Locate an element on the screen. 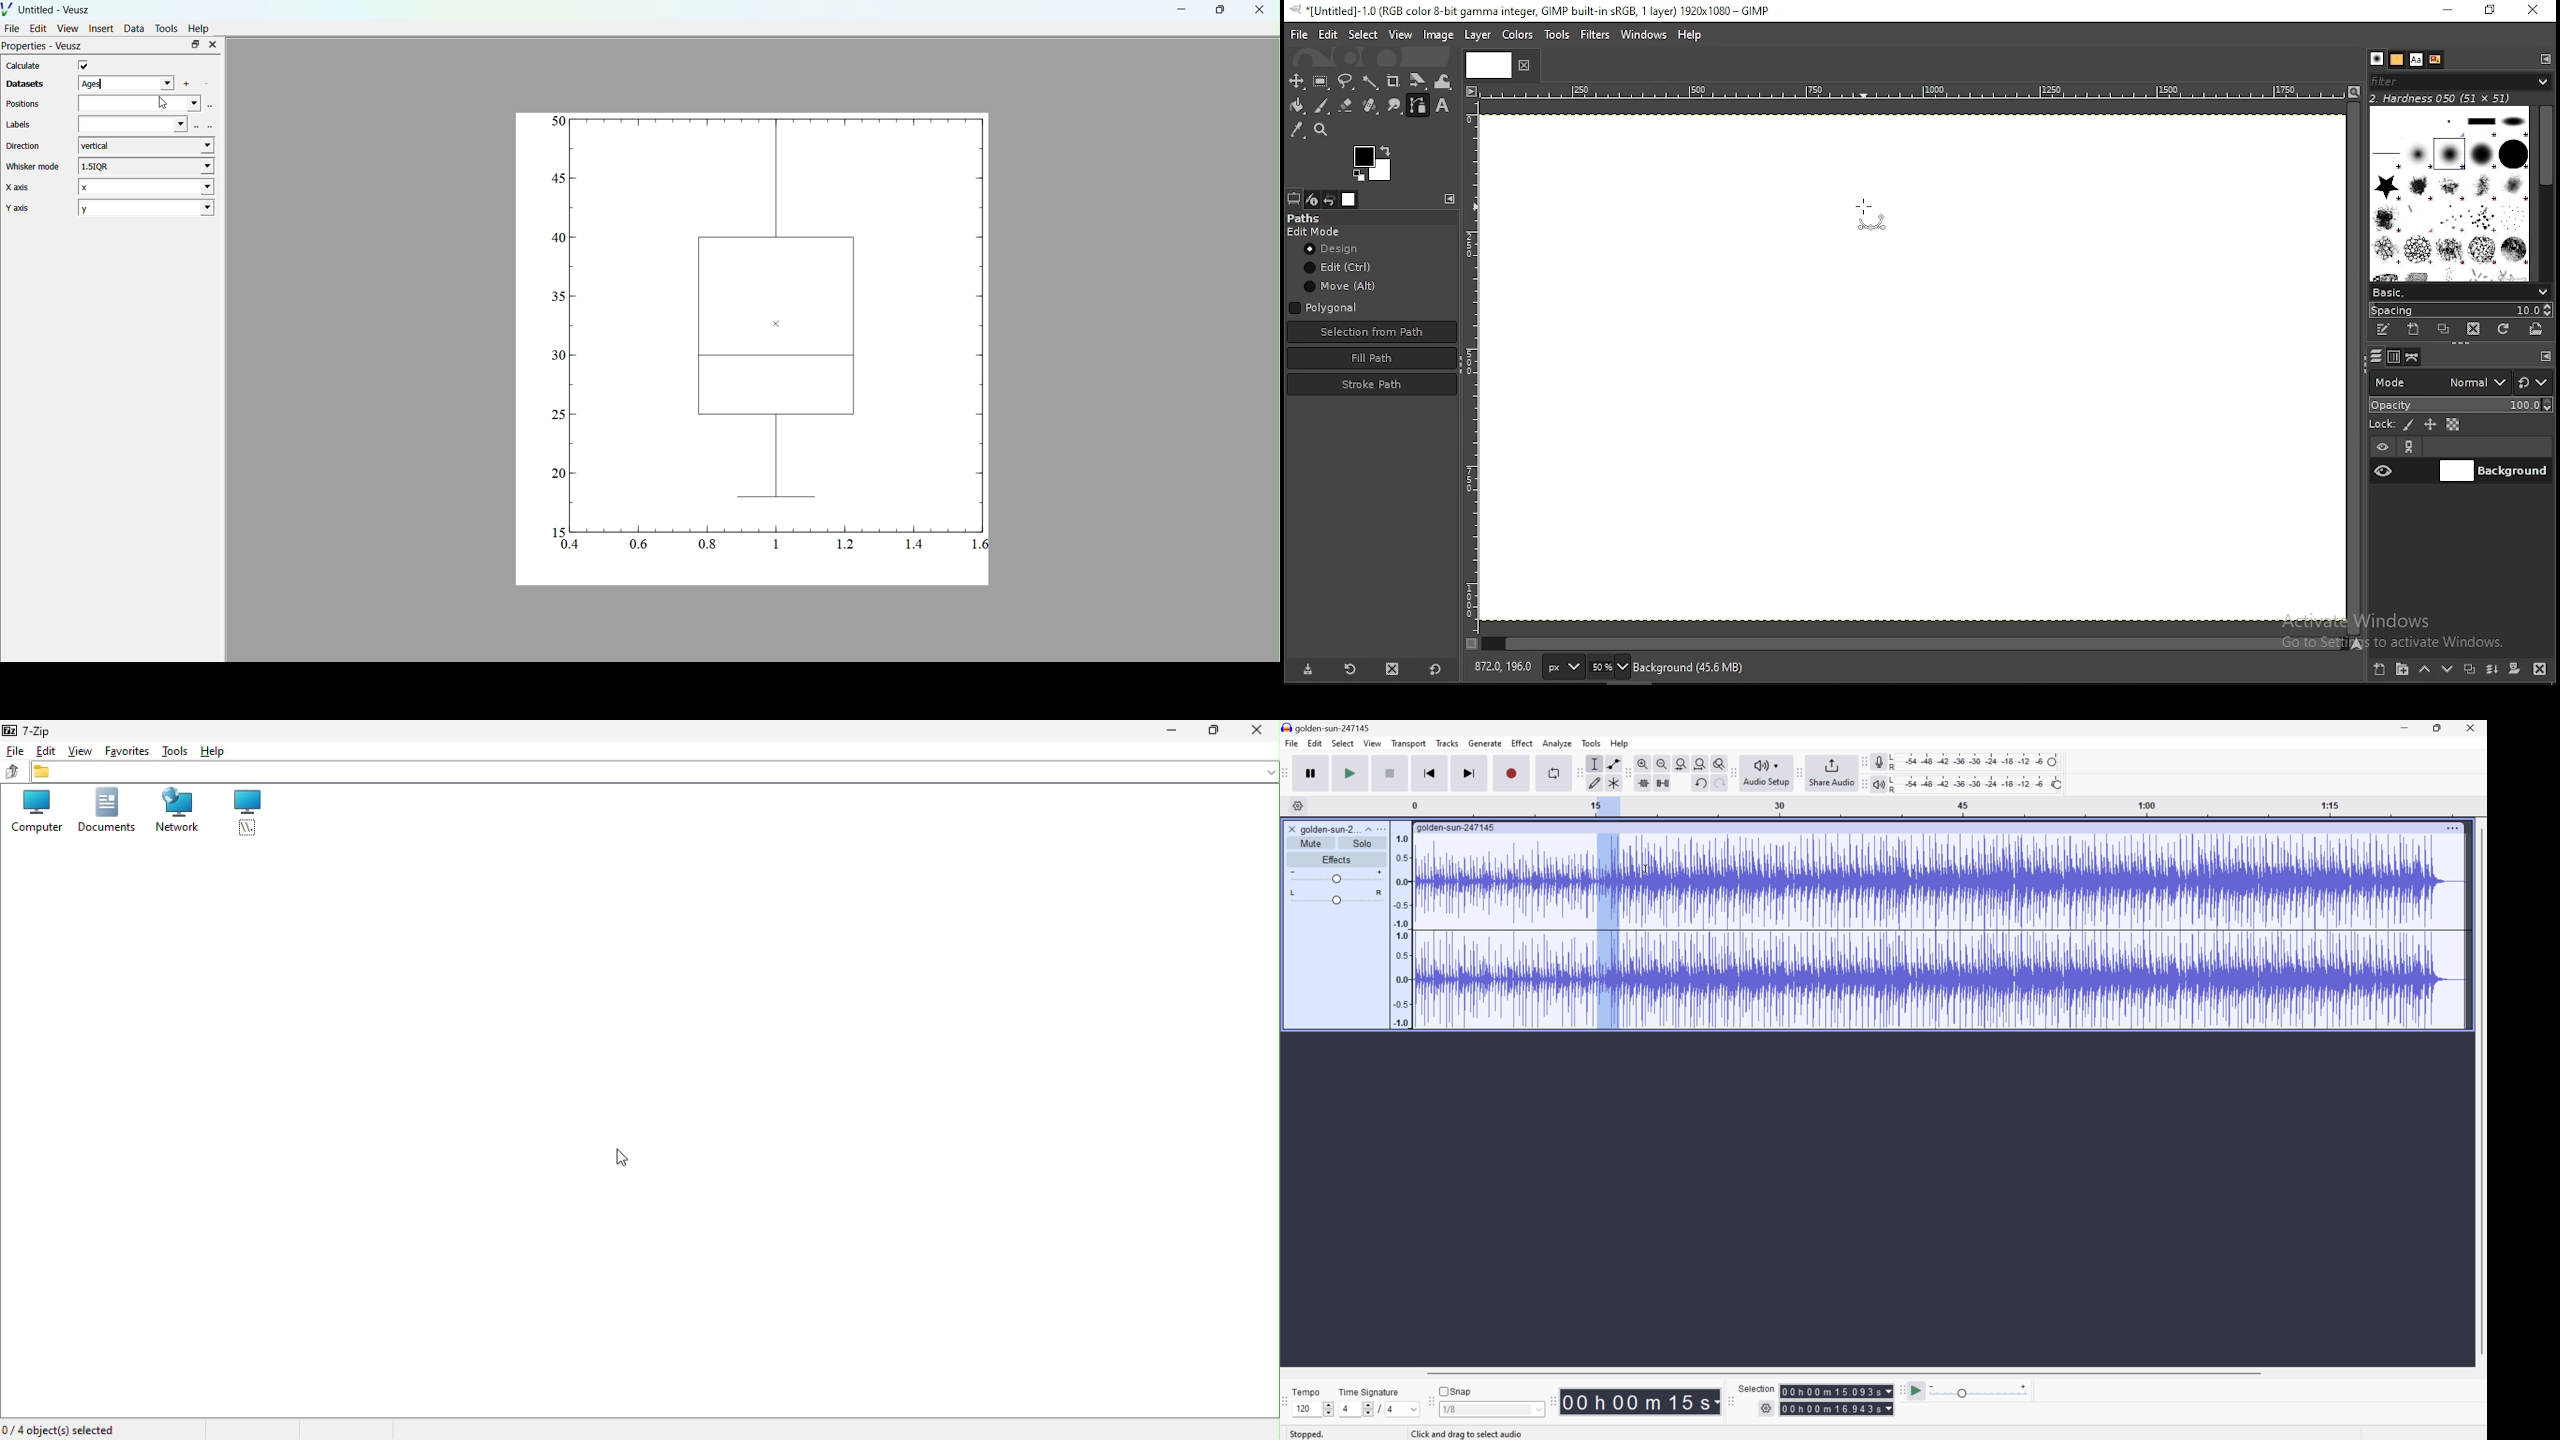 The width and height of the screenshot is (2576, 1456). selection tool is located at coordinates (1294, 81).